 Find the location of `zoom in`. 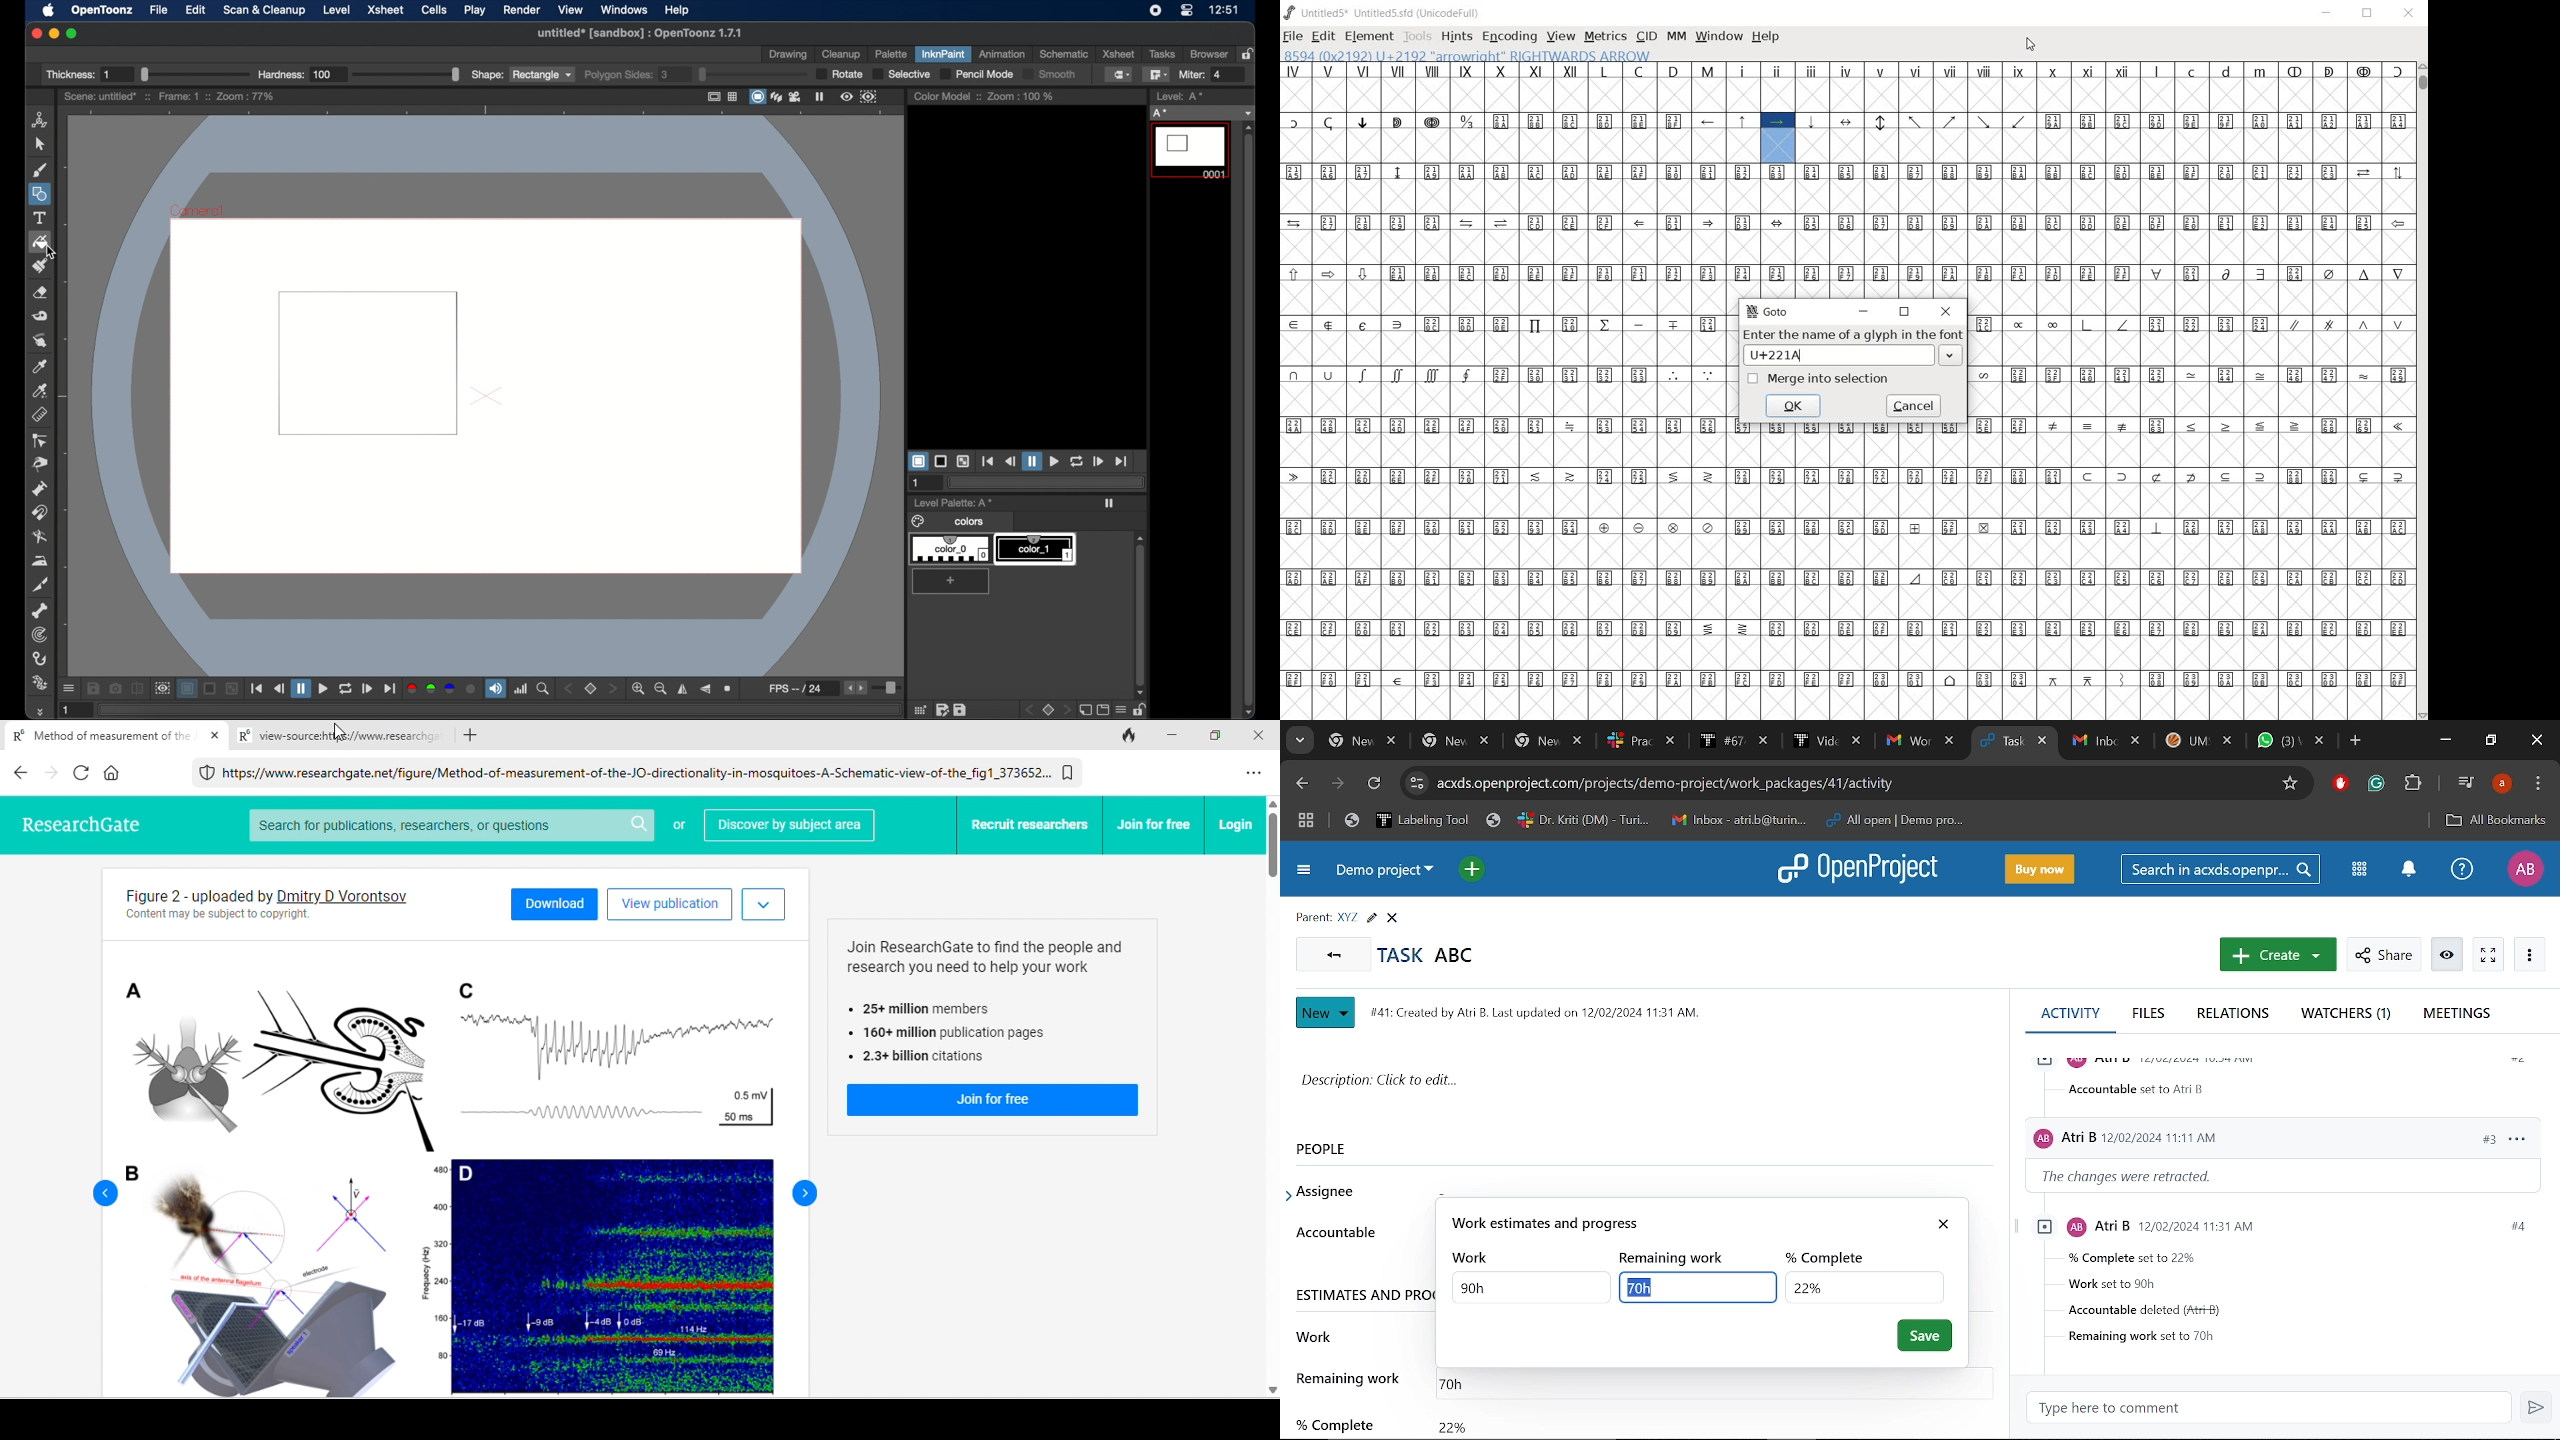

zoom in is located at coordinates (637, 689).